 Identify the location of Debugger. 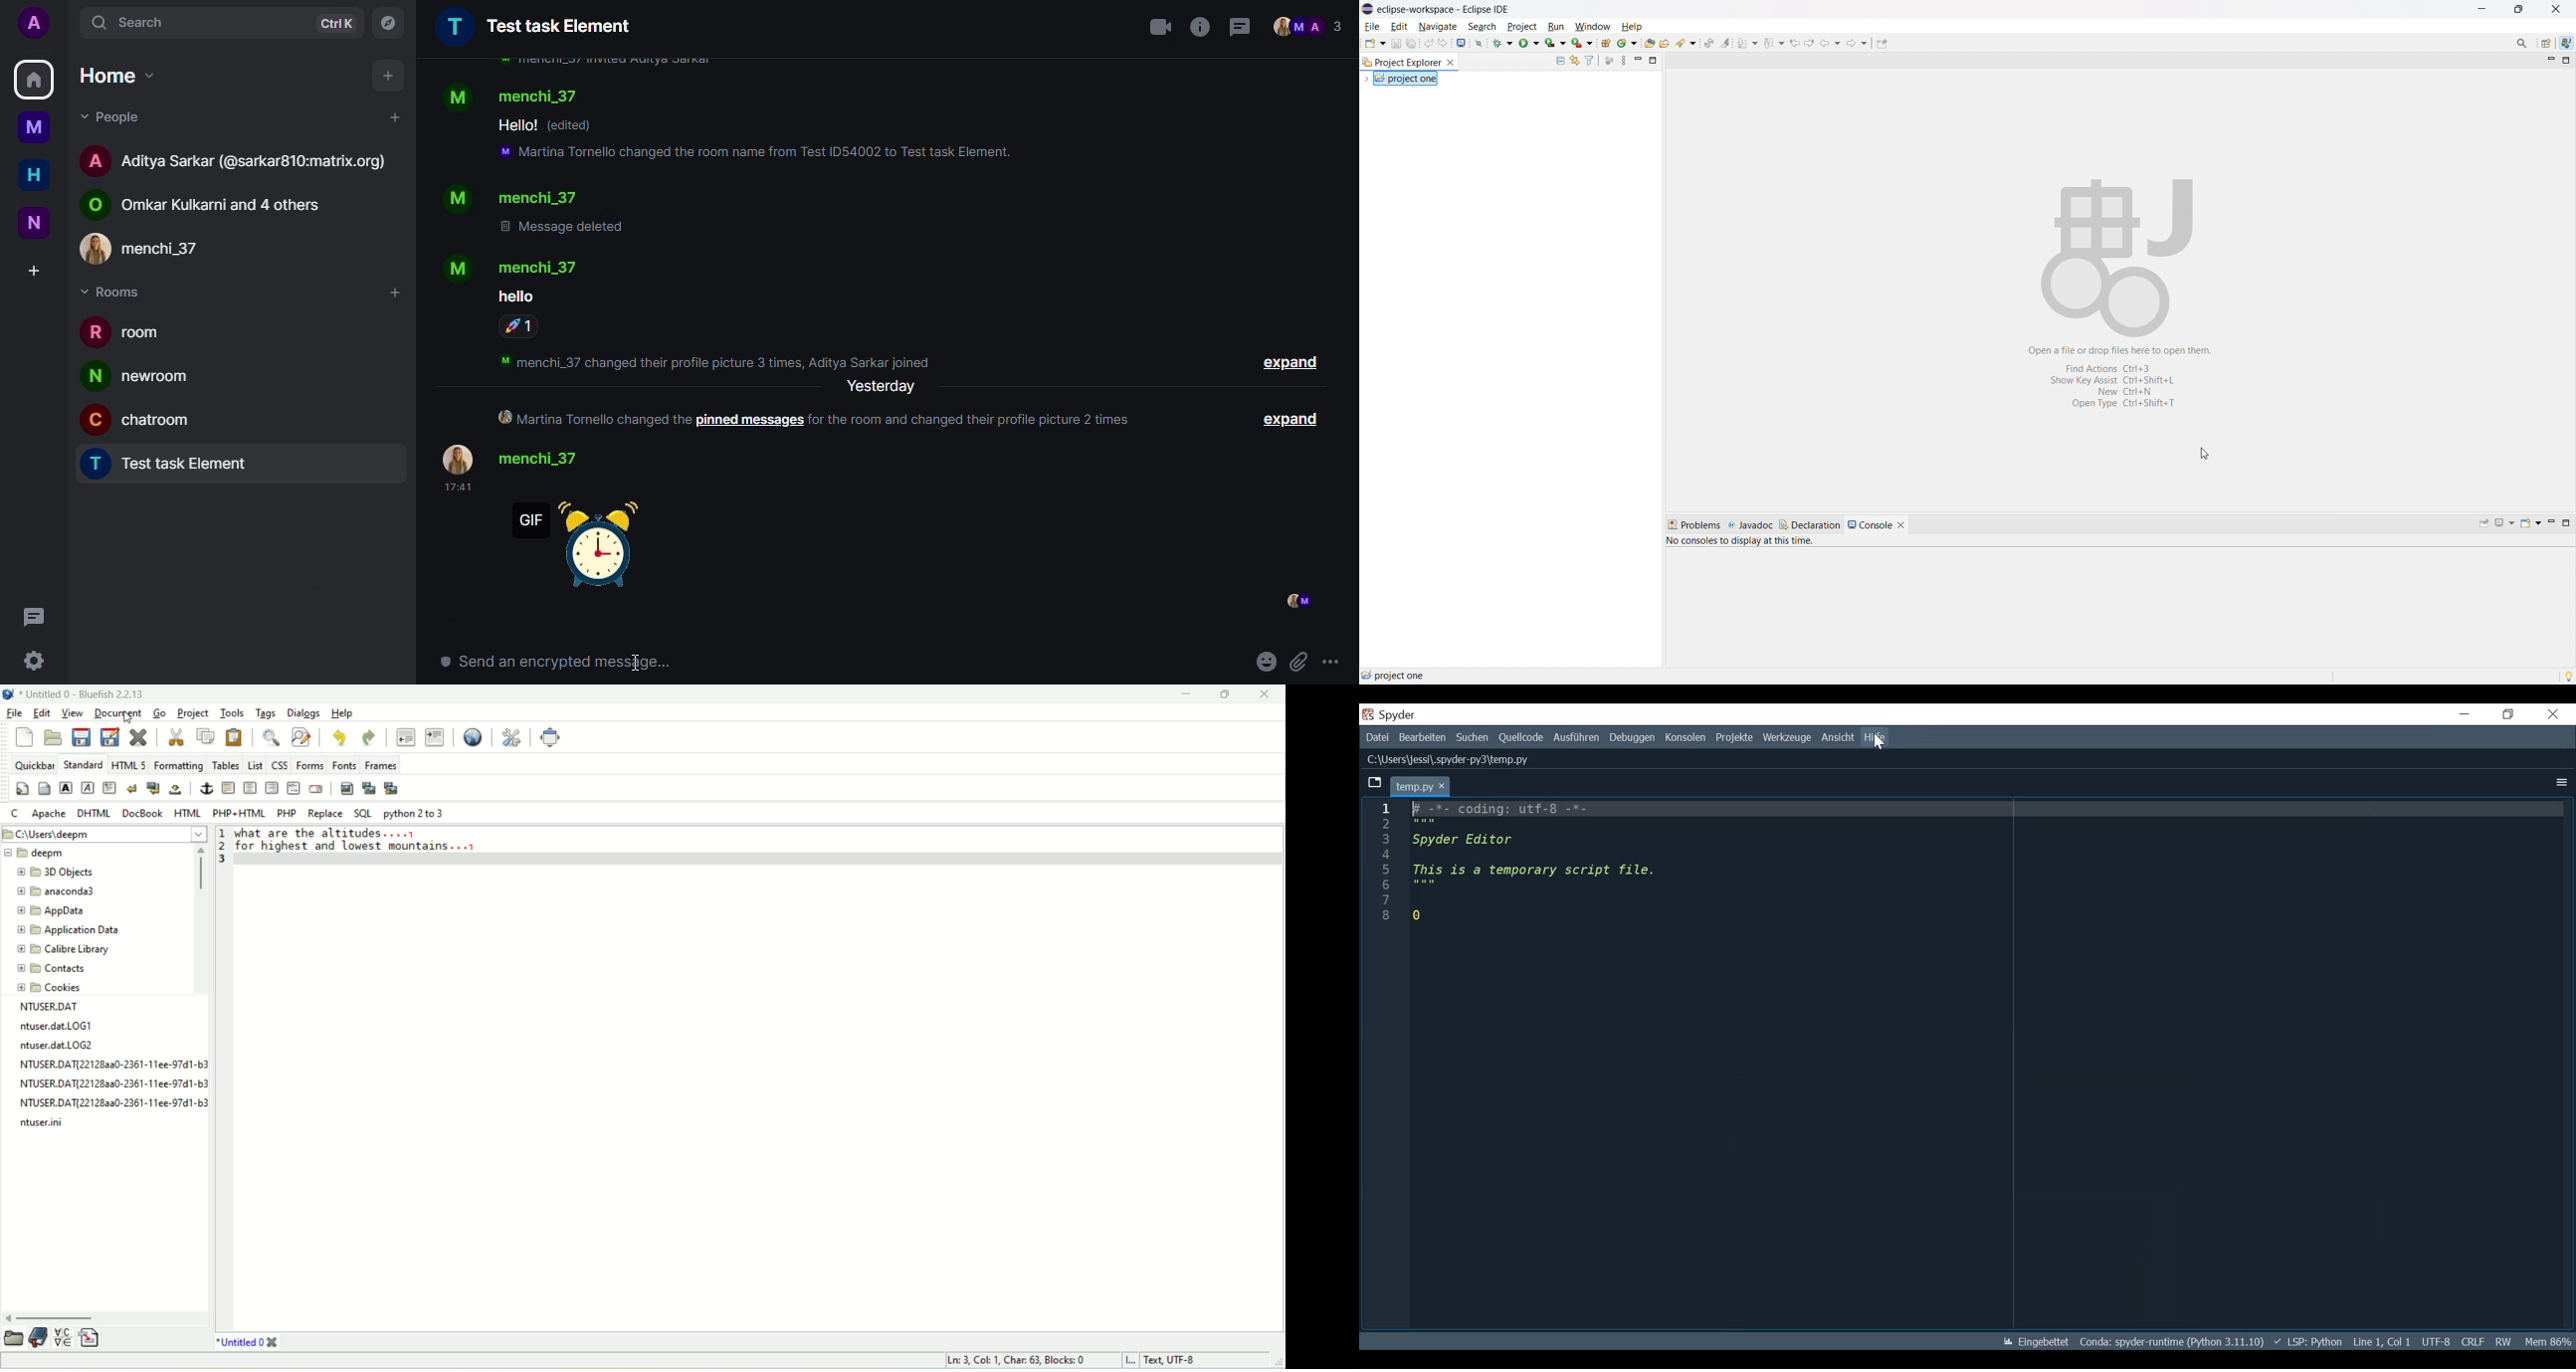
(1634, 737).